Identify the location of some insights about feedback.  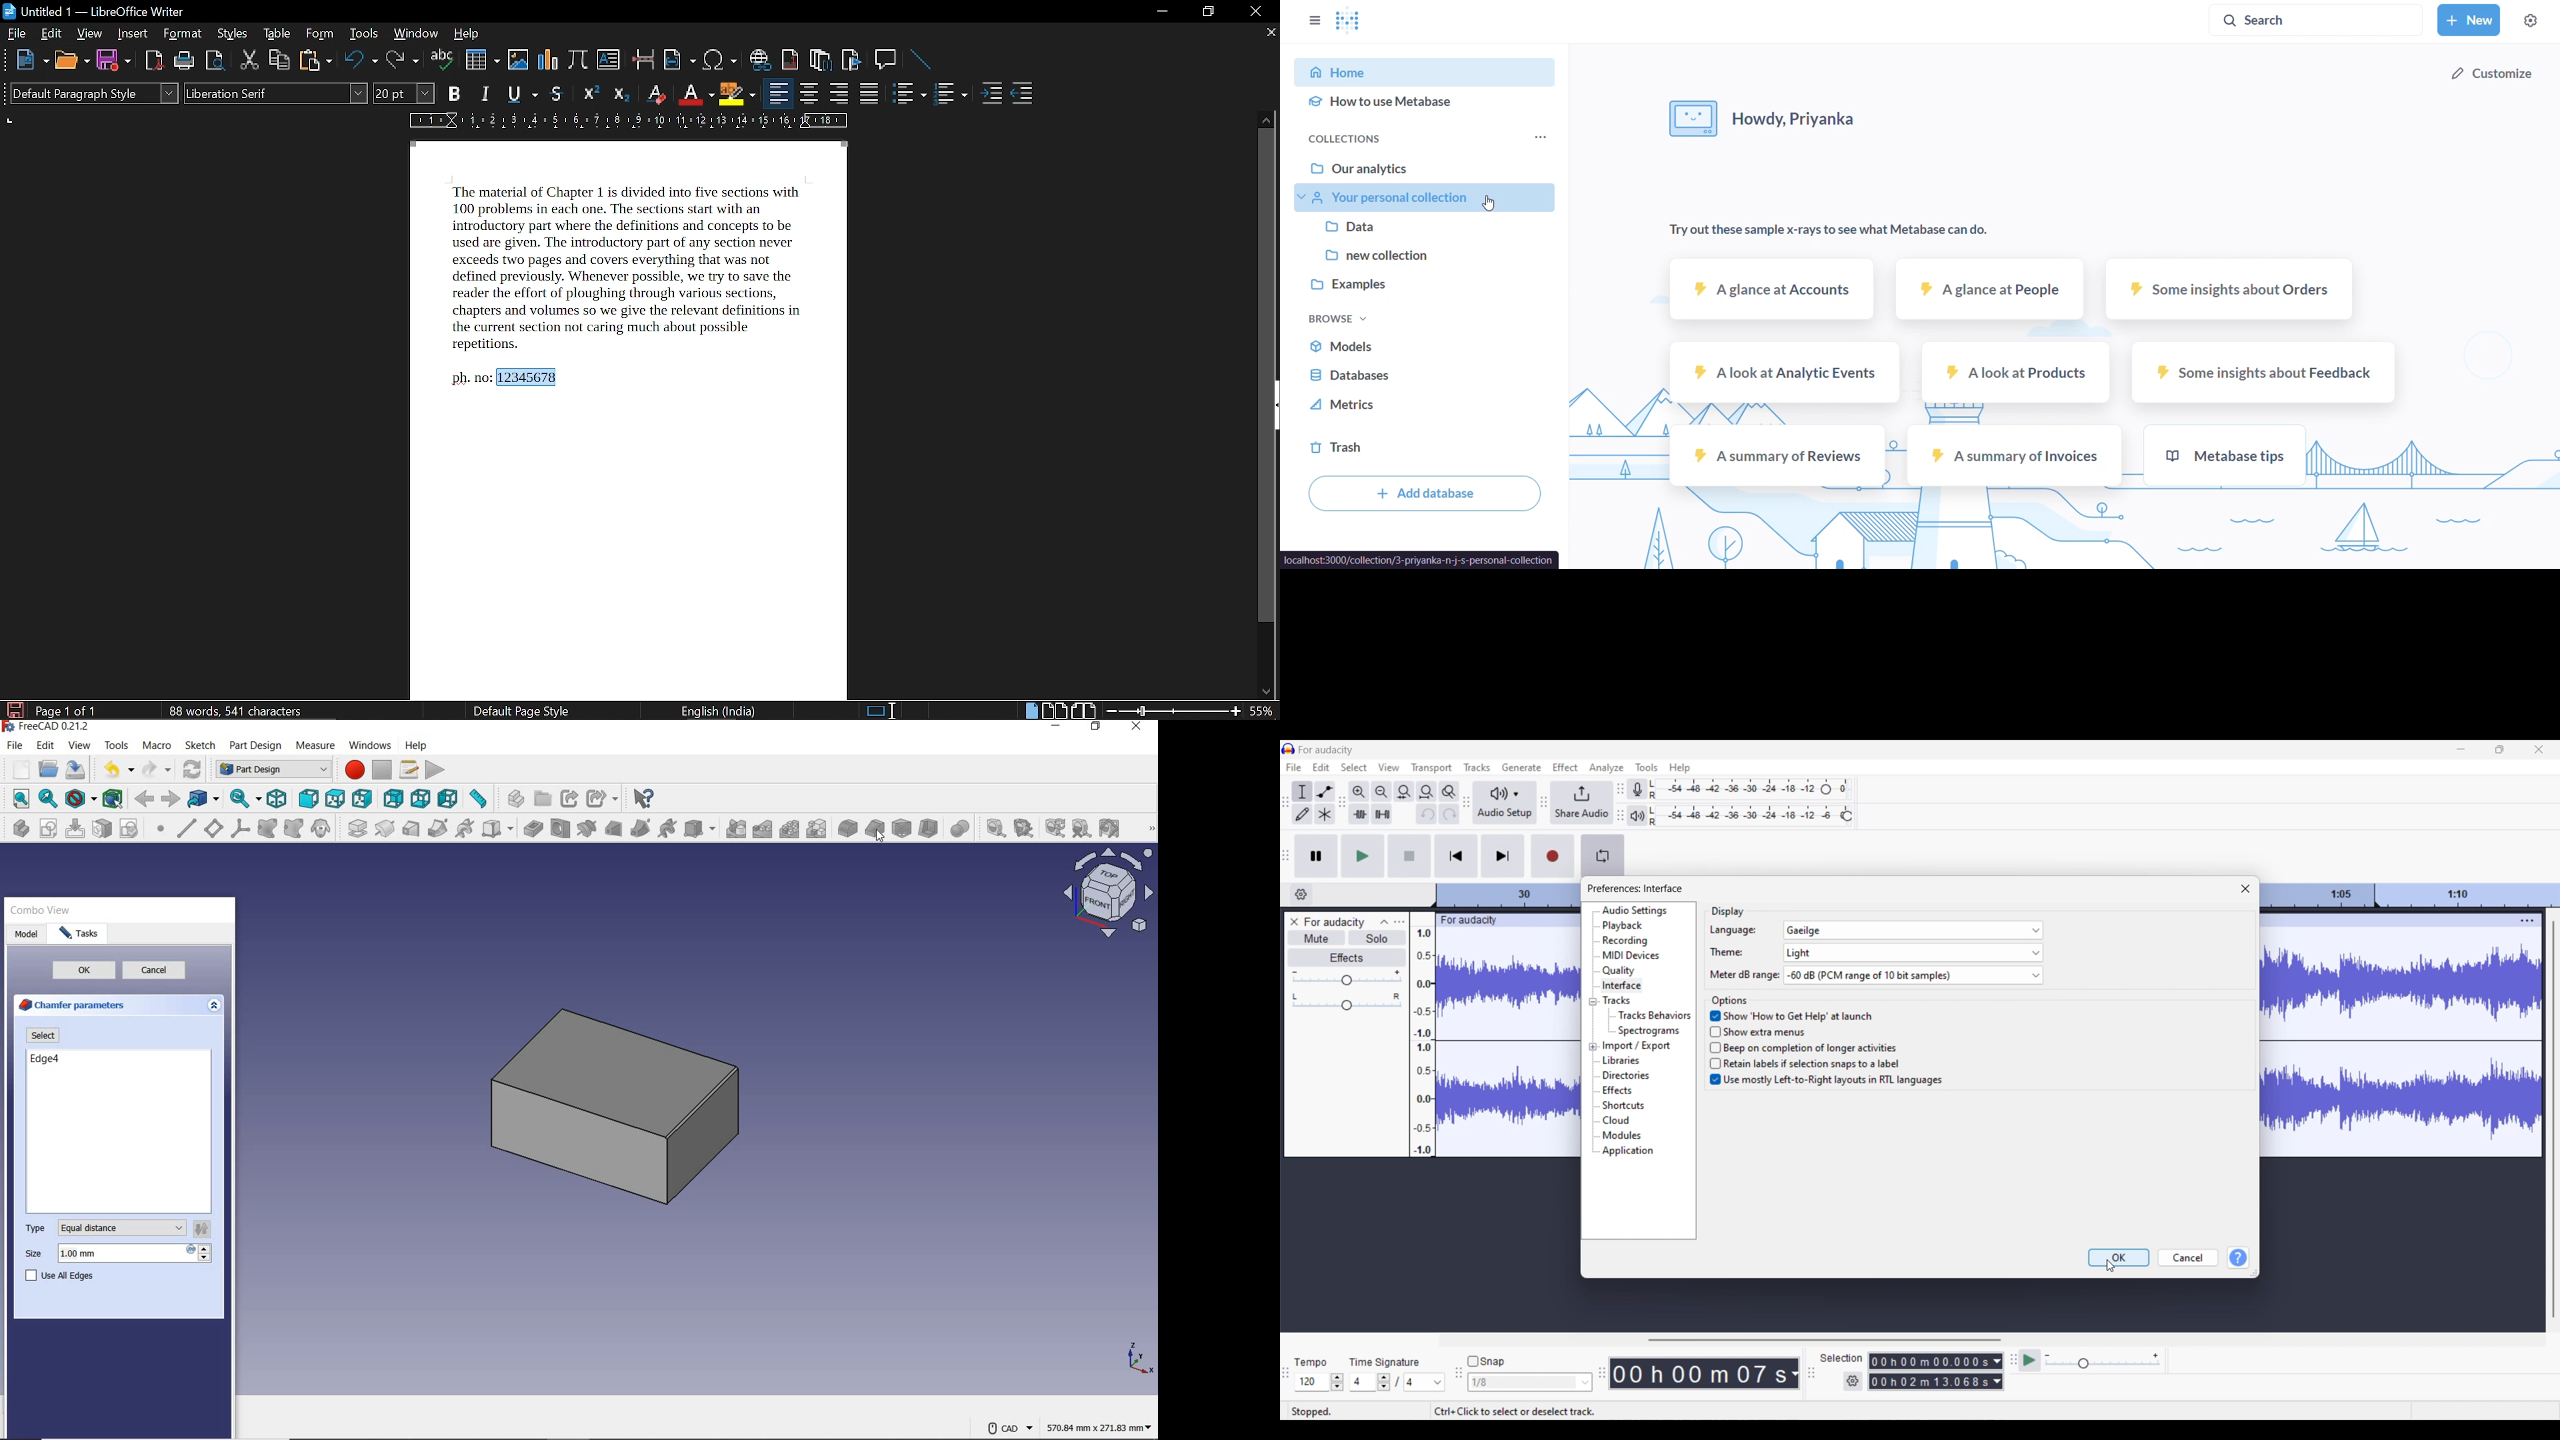
(2262, 373).